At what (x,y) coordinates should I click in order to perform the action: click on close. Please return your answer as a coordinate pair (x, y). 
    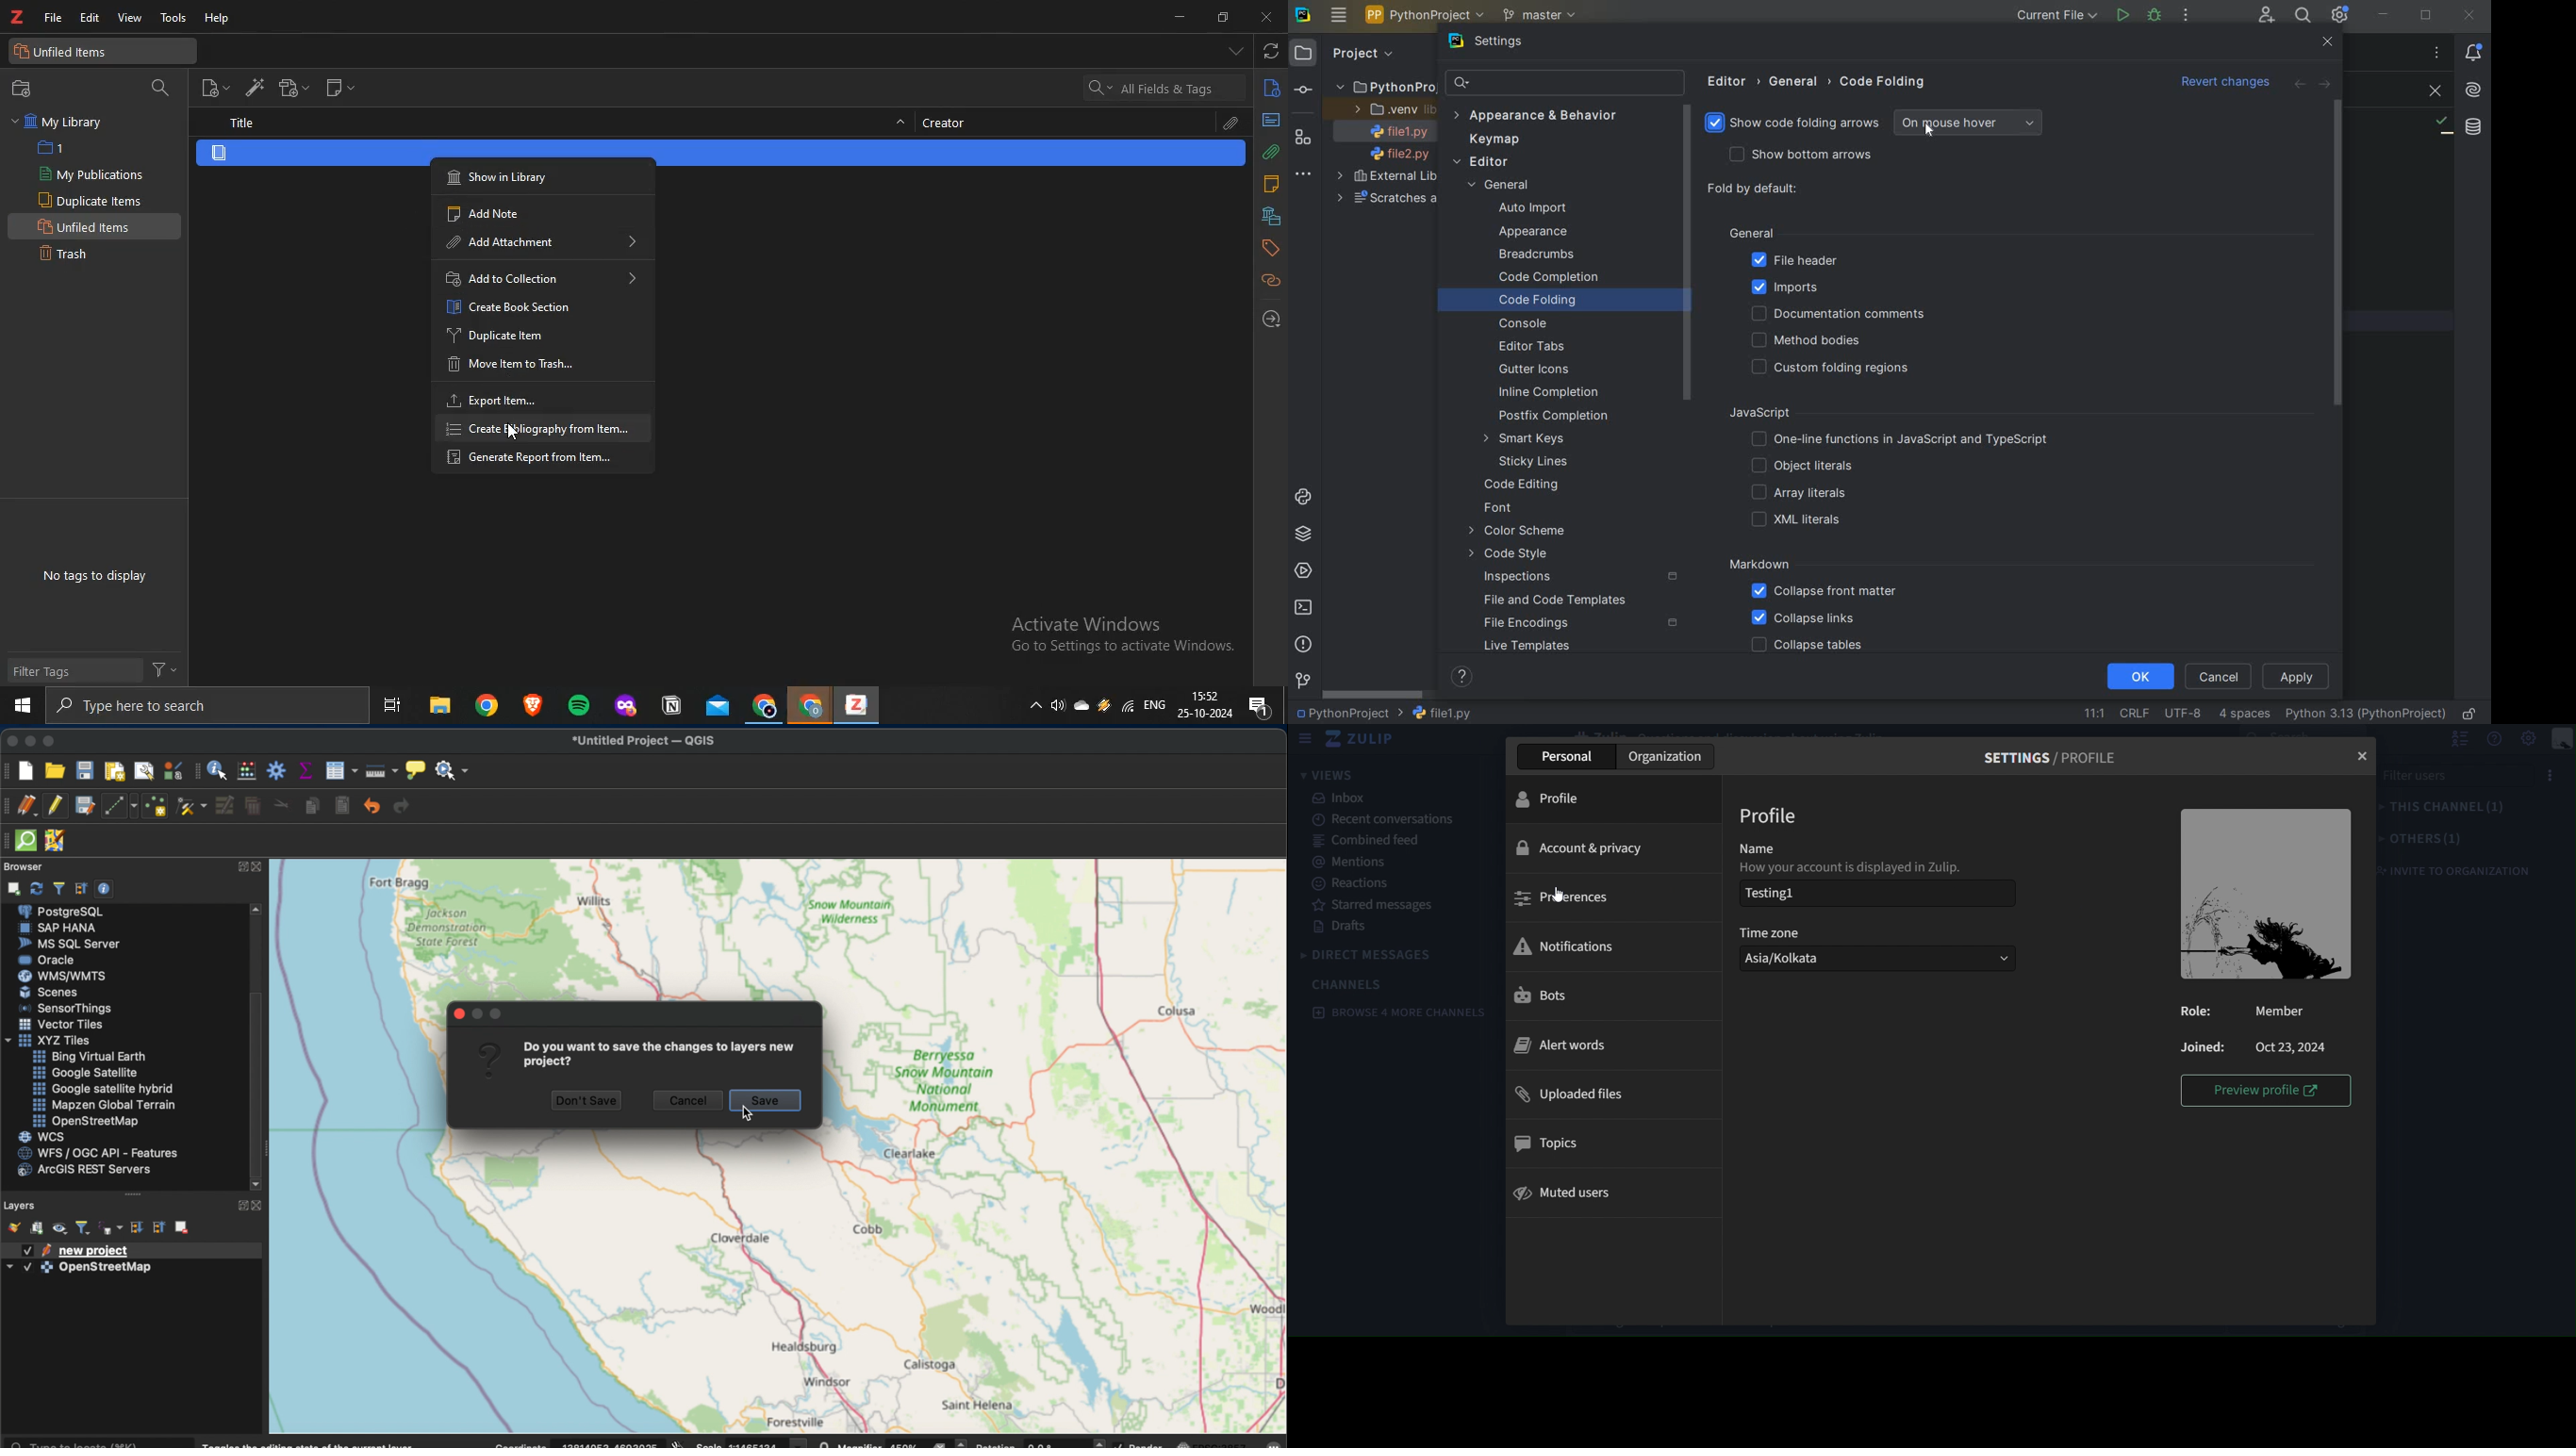
    Looking at the image, I should click on (2360, 756).